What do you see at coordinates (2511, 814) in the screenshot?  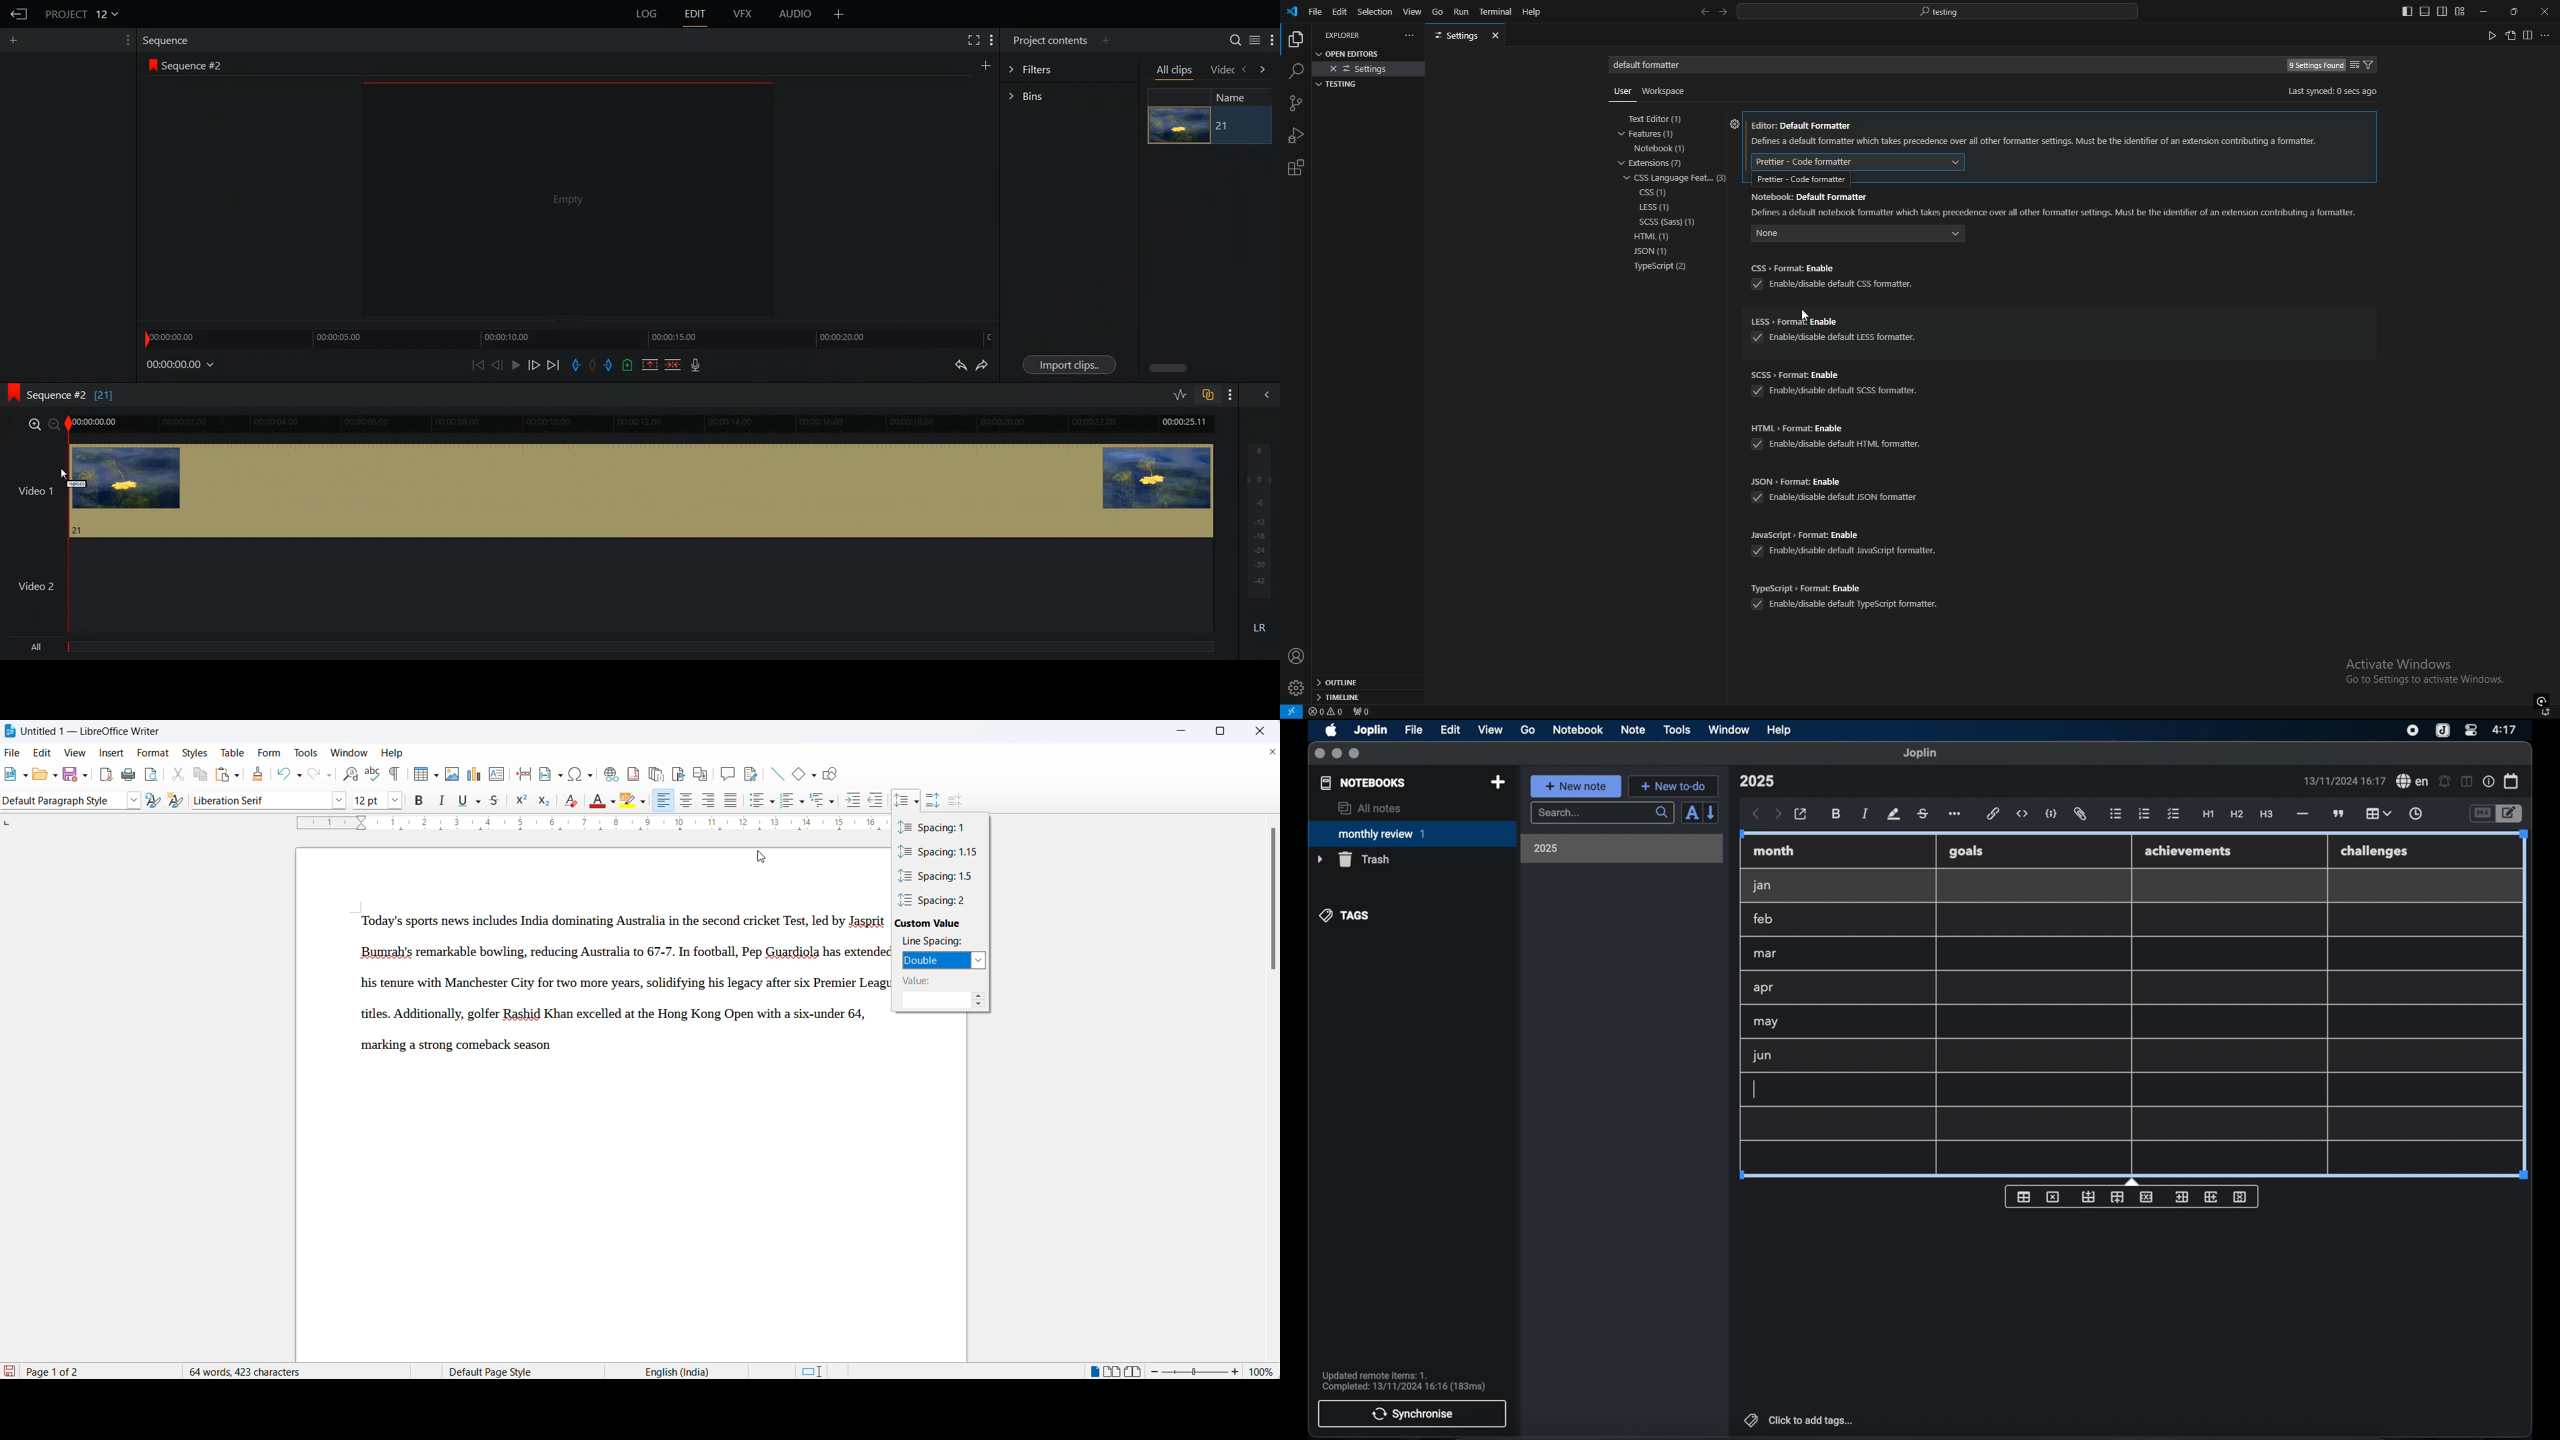 I see `toggle editor` at bounding box center [2511, 814].